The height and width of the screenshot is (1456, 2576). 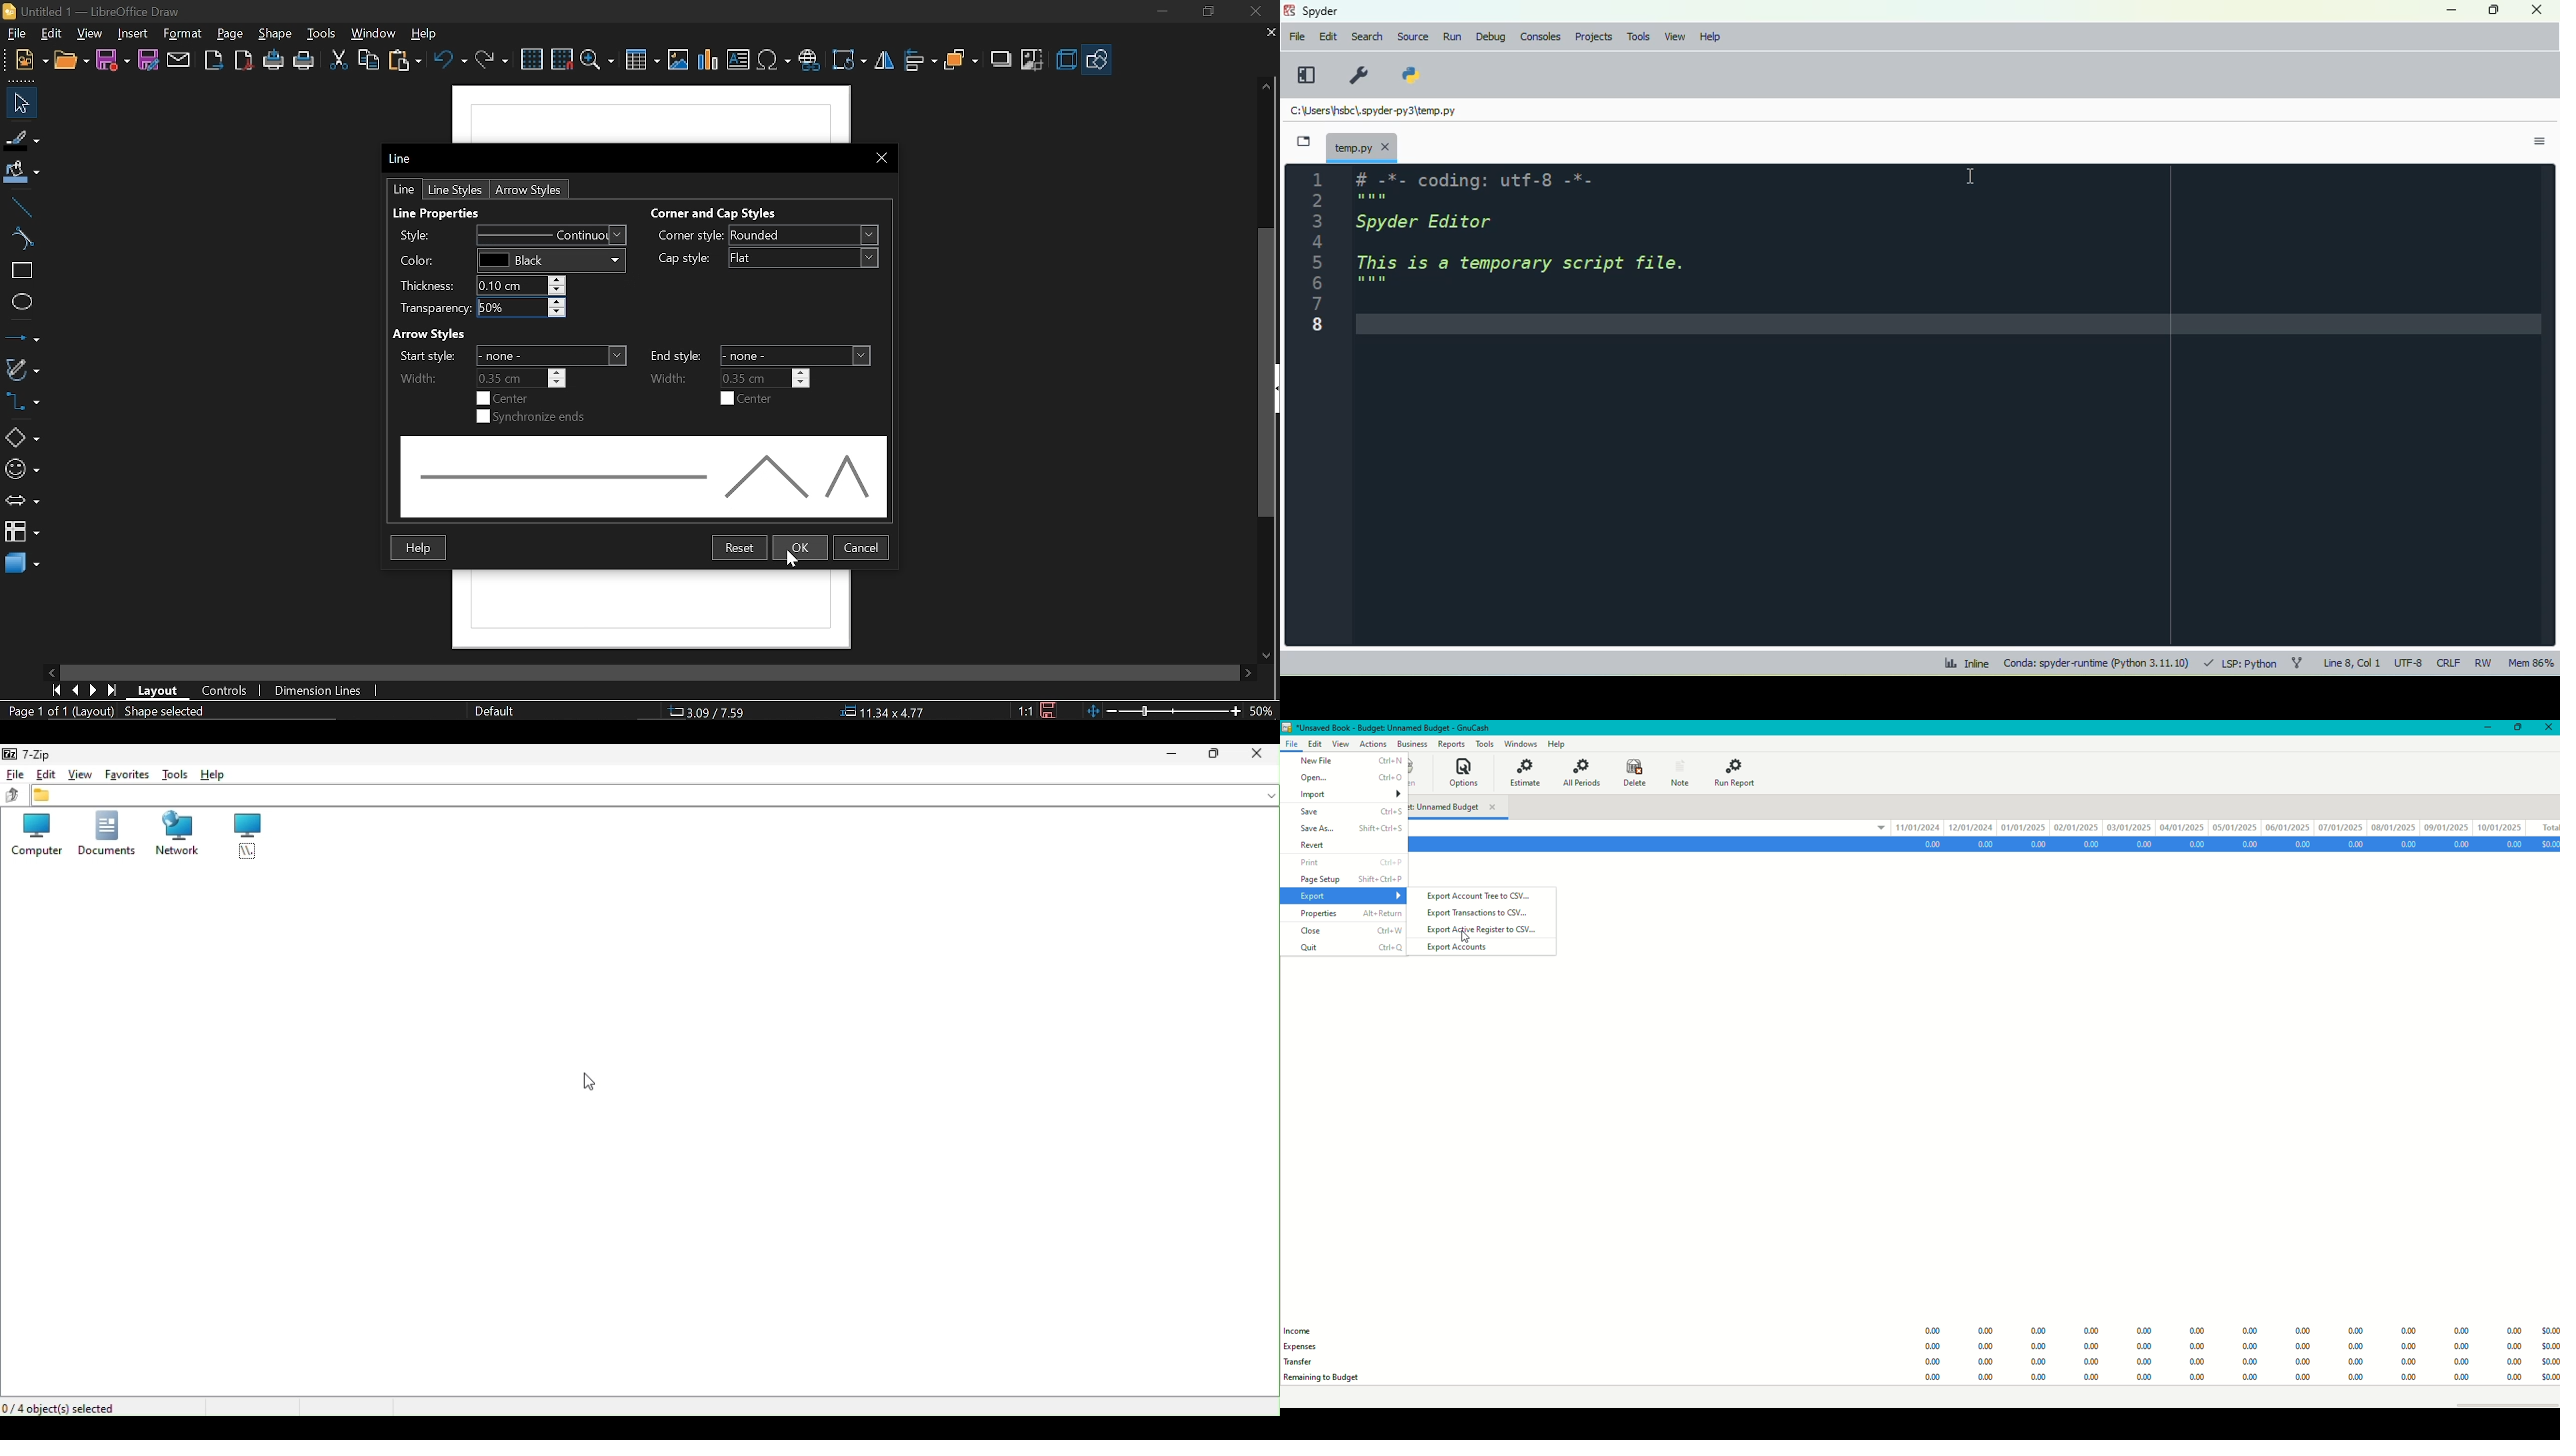 What do you see at coordinates (18, 102) in the screenshot?
I see `Select` at bounding box center [18, 102].